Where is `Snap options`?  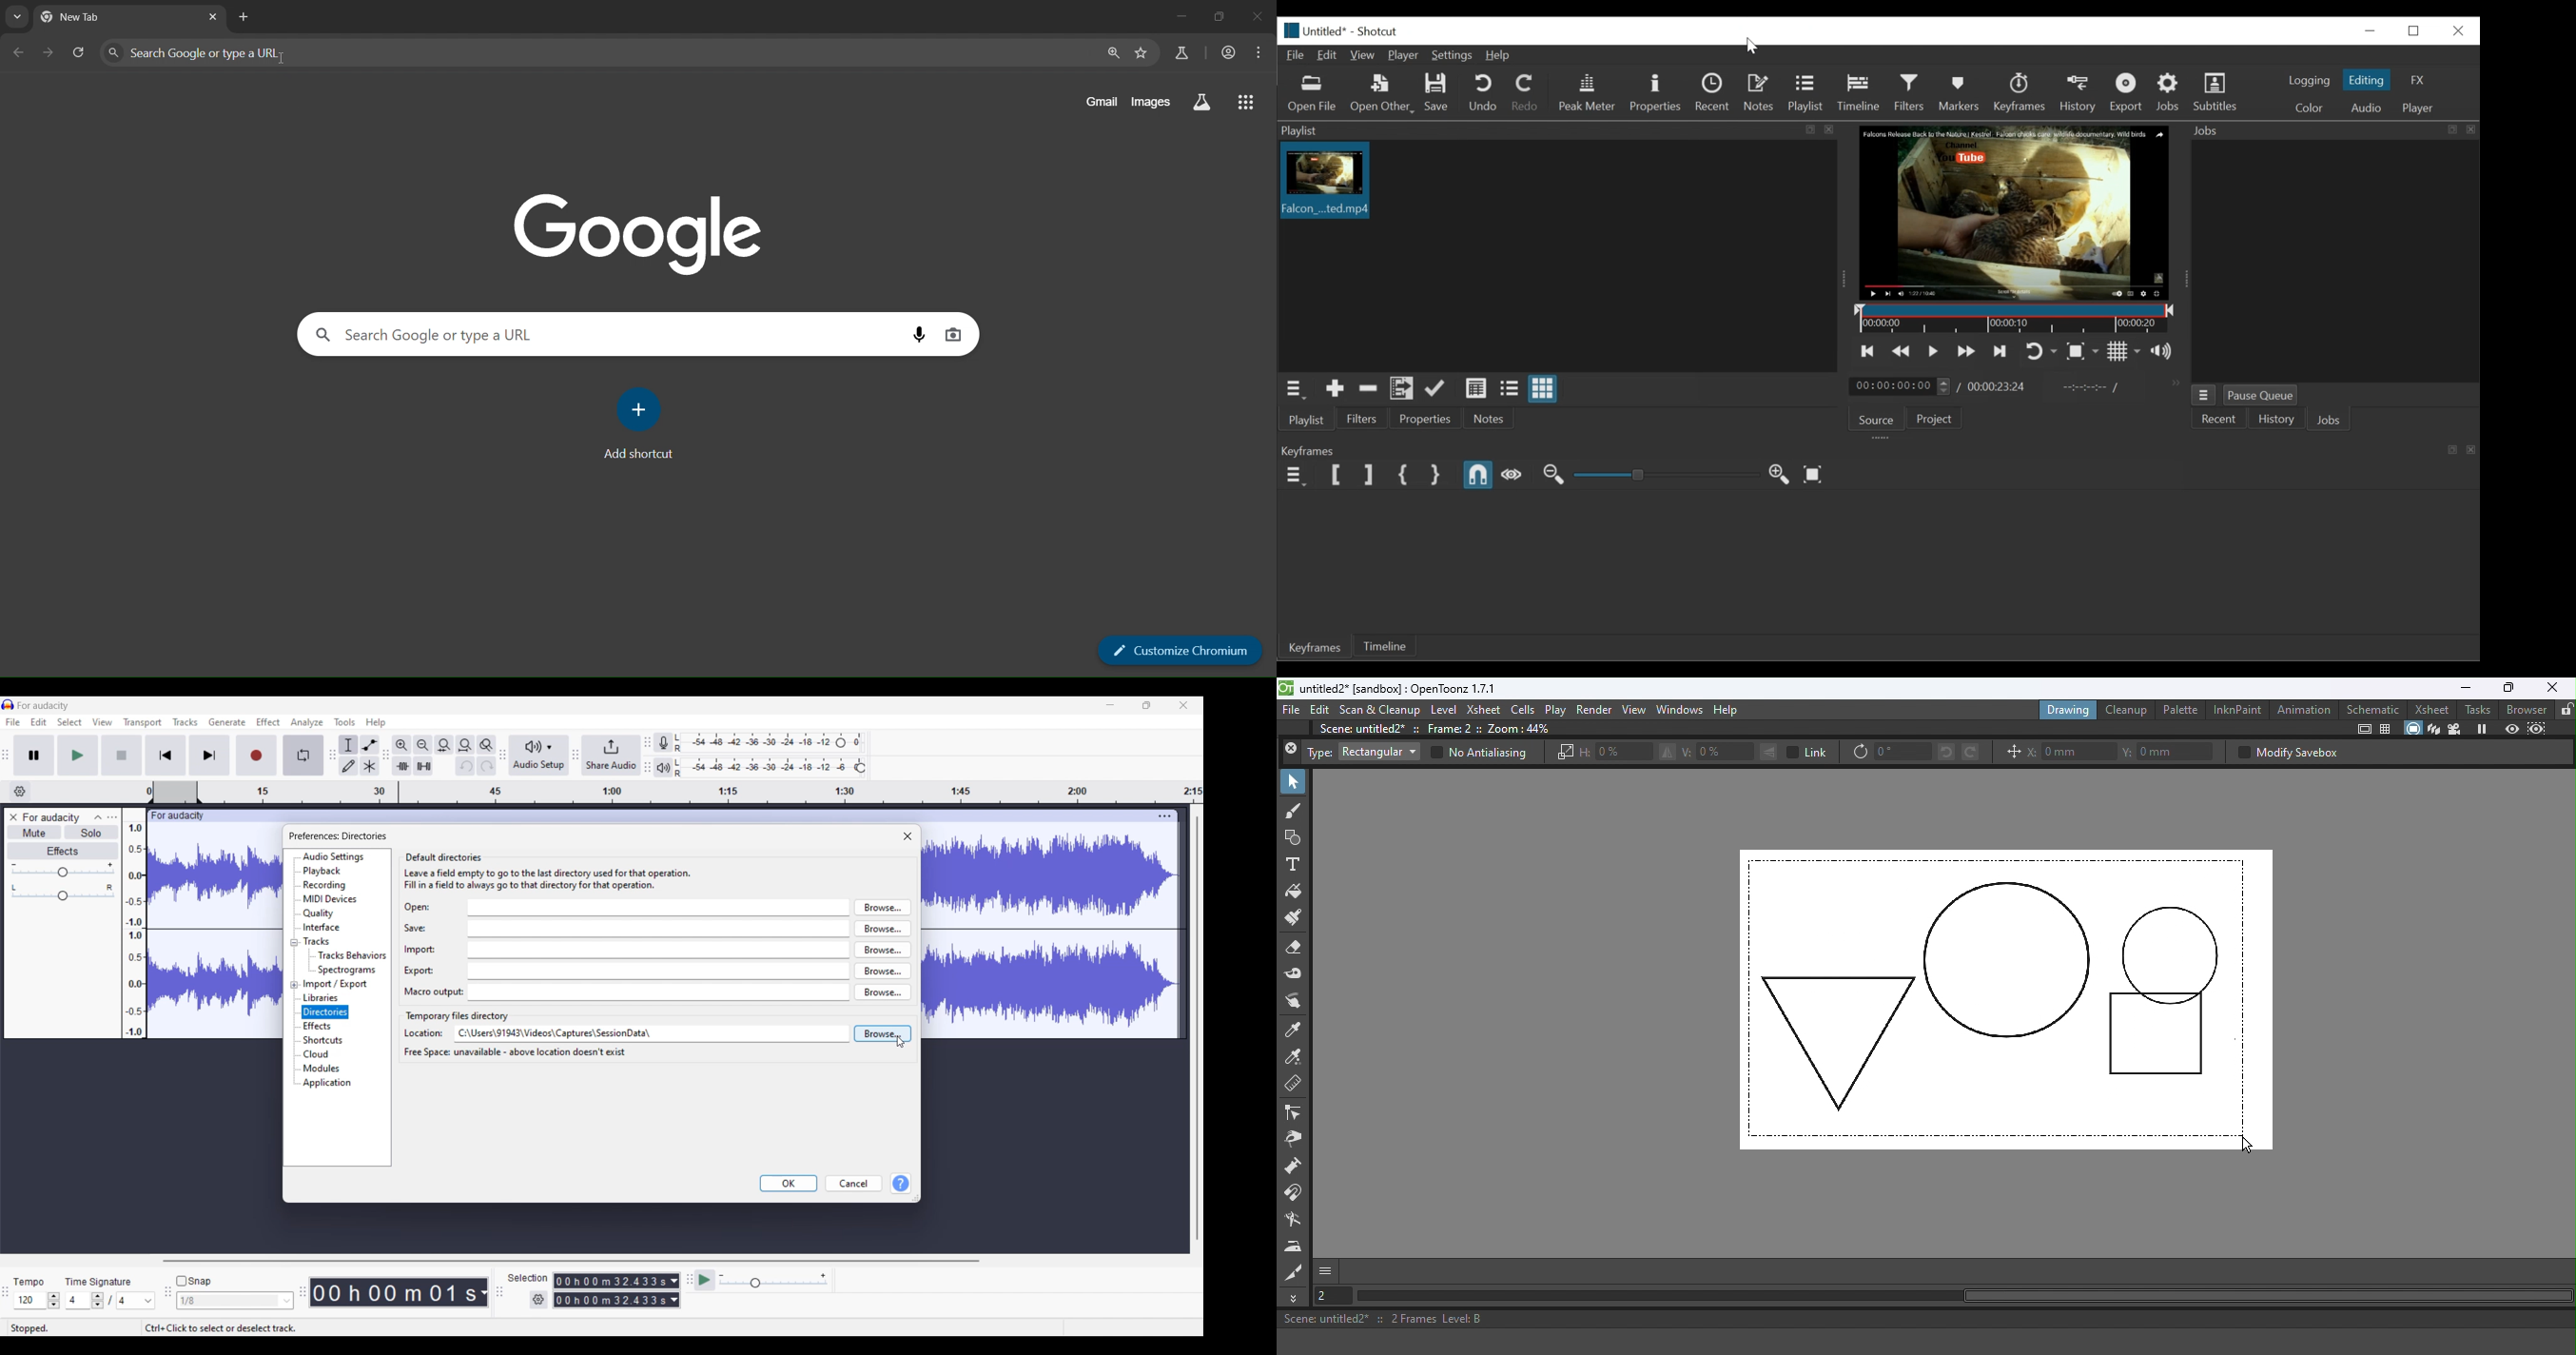 Snap options is located at coordinates (235, 1300).